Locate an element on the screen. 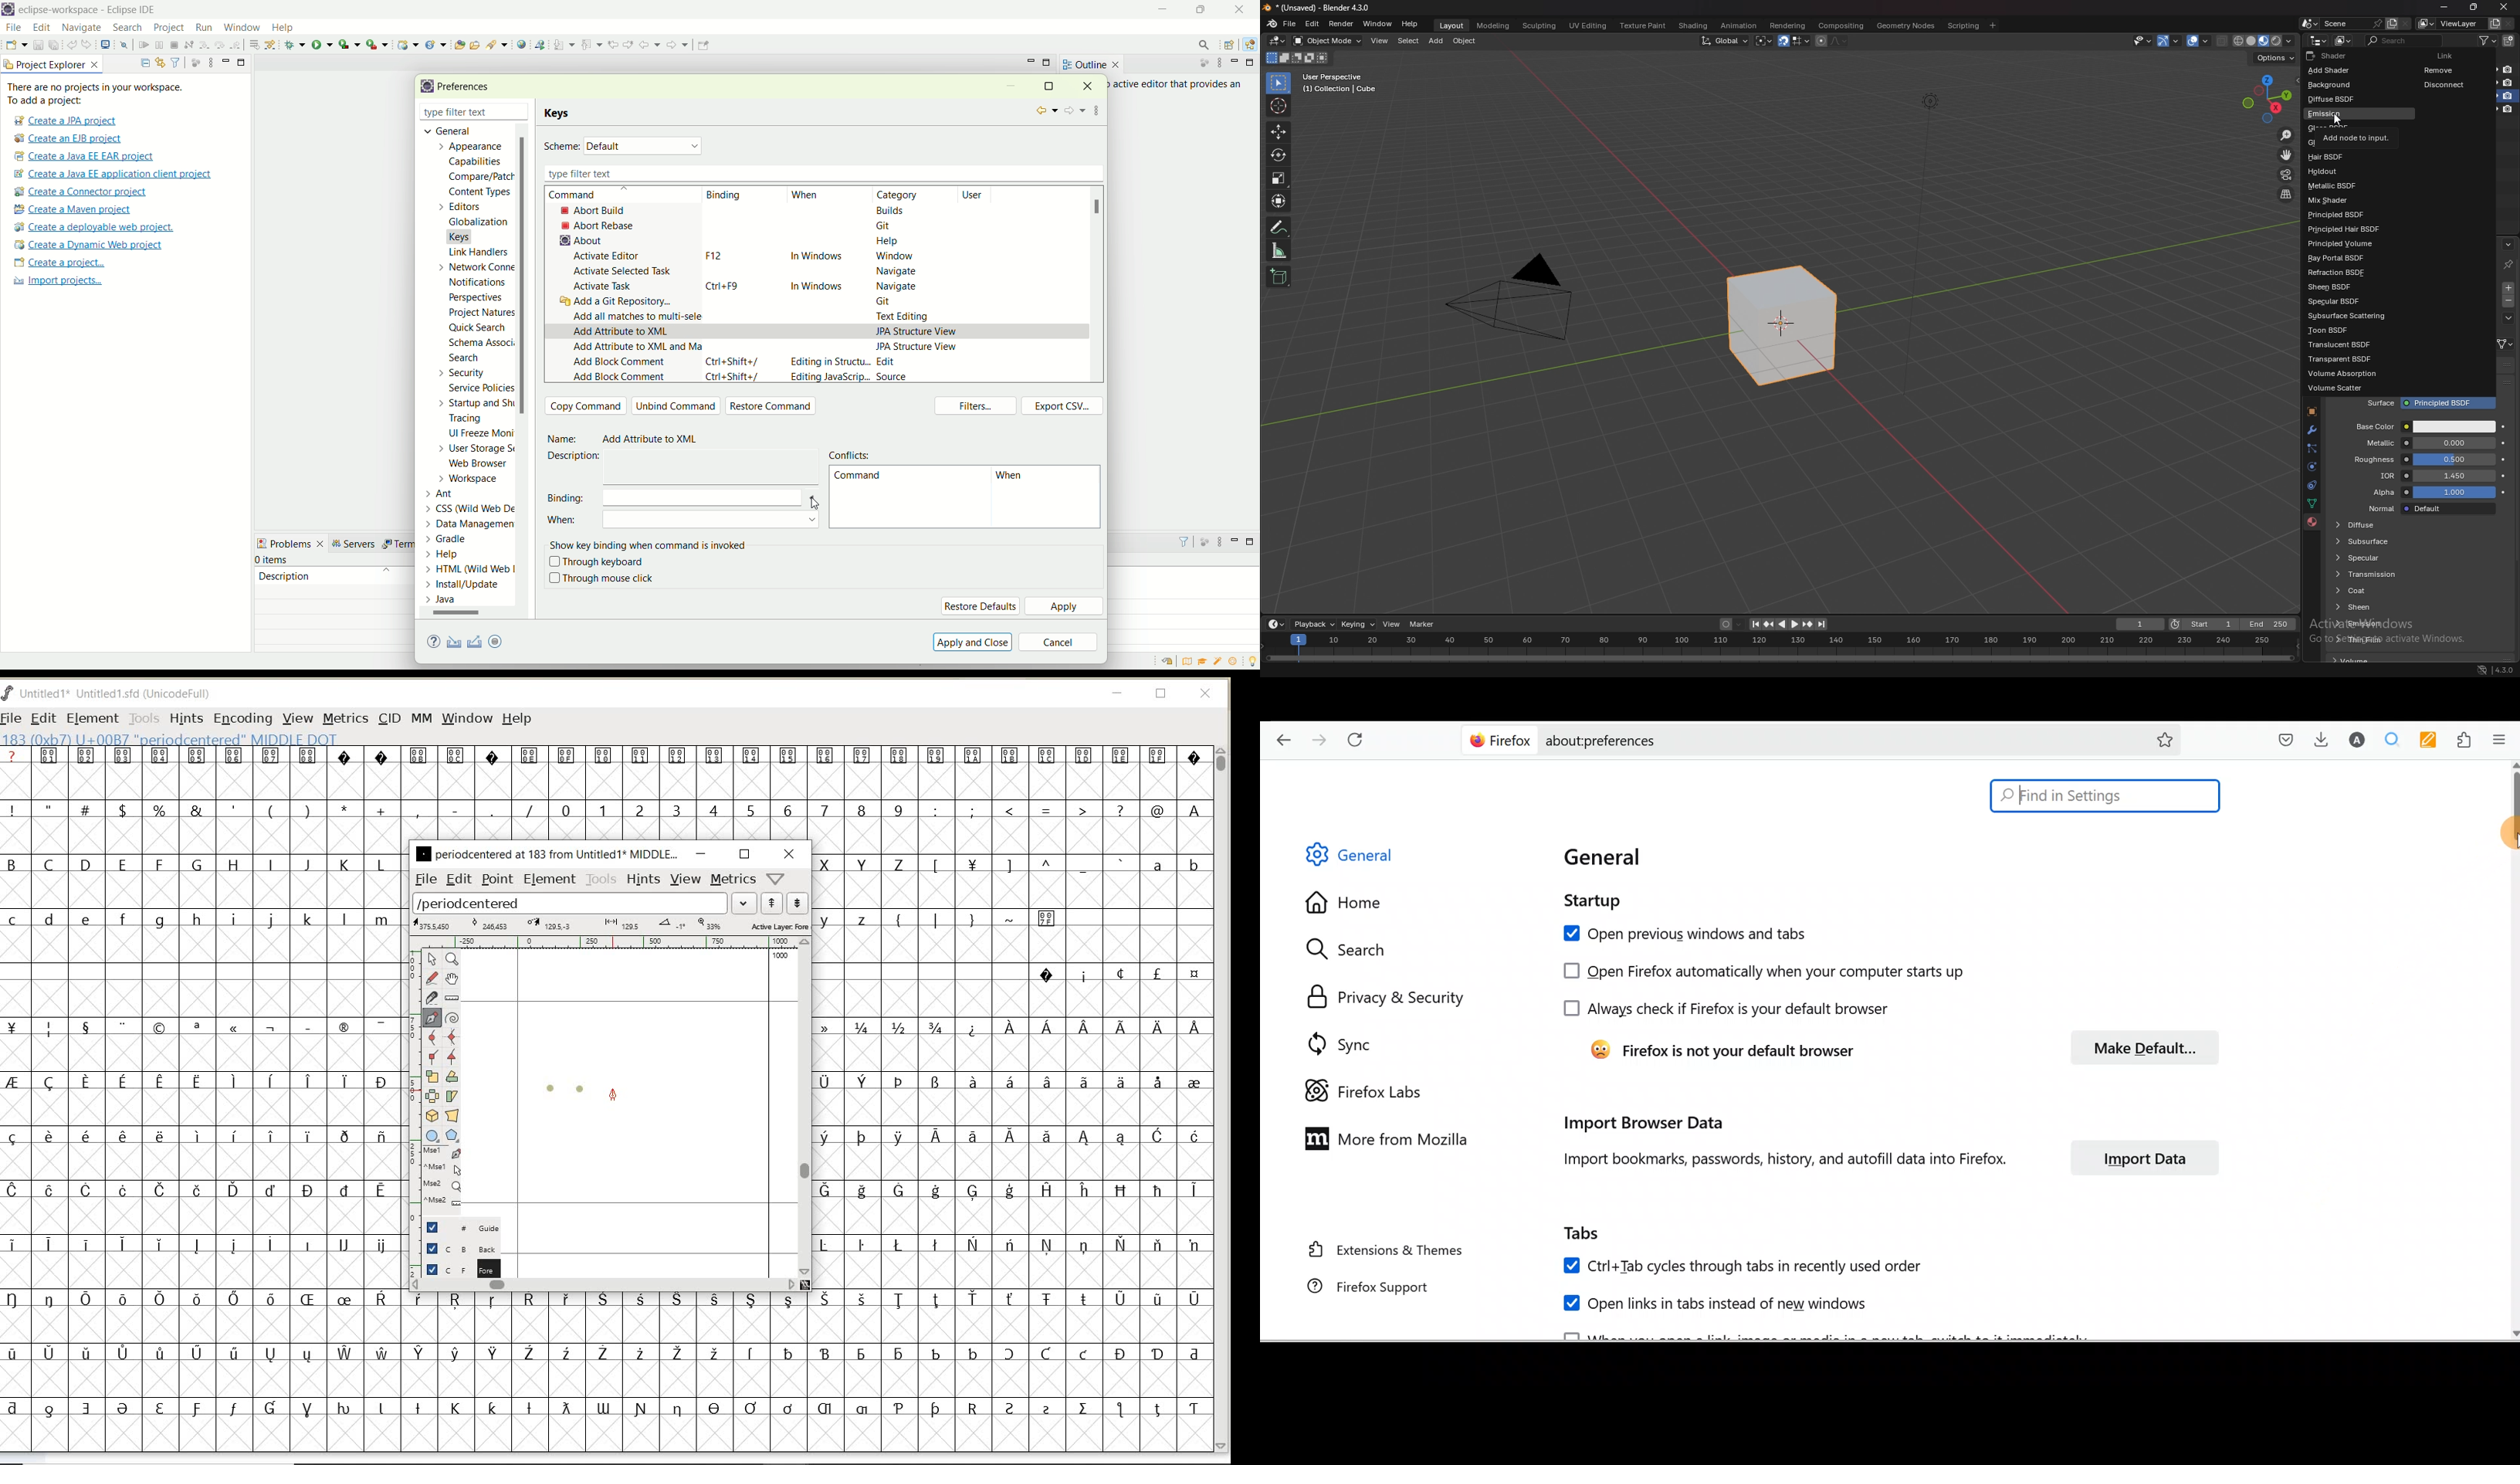 The image size is (2520, 1484). unbind command is located at coordinates (677, 406).